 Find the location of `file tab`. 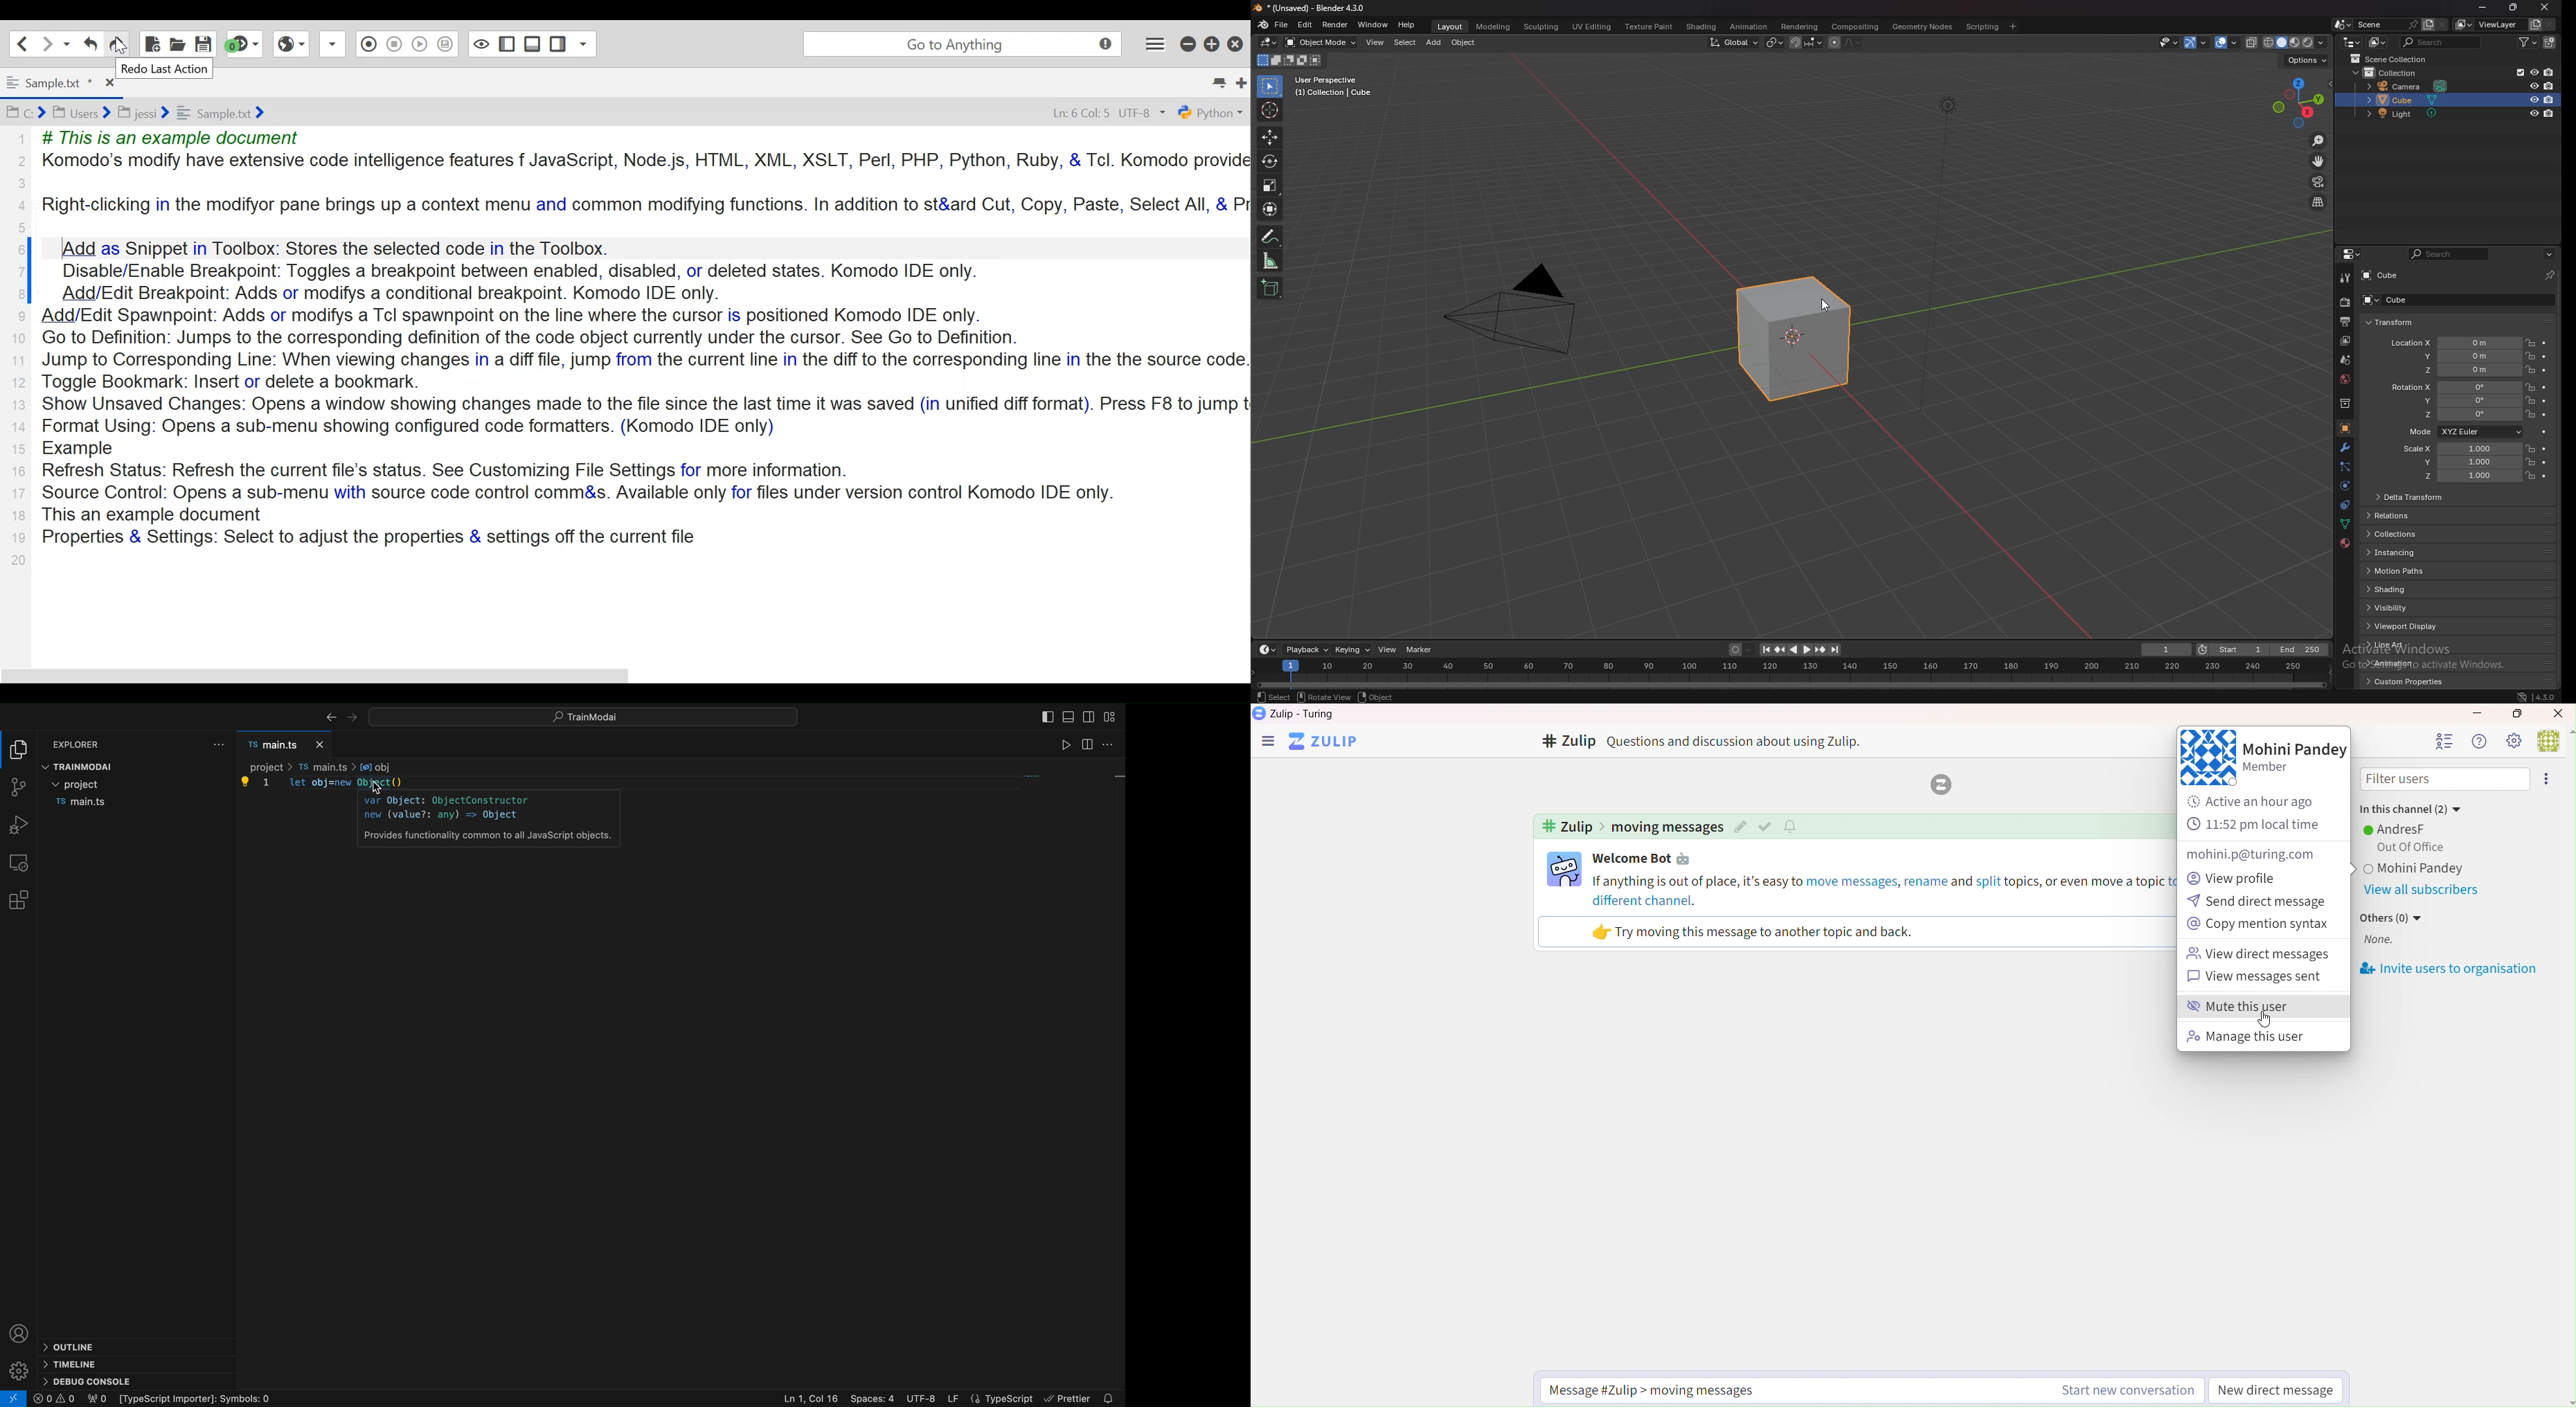

file tab is located at coordinates (287, 745).